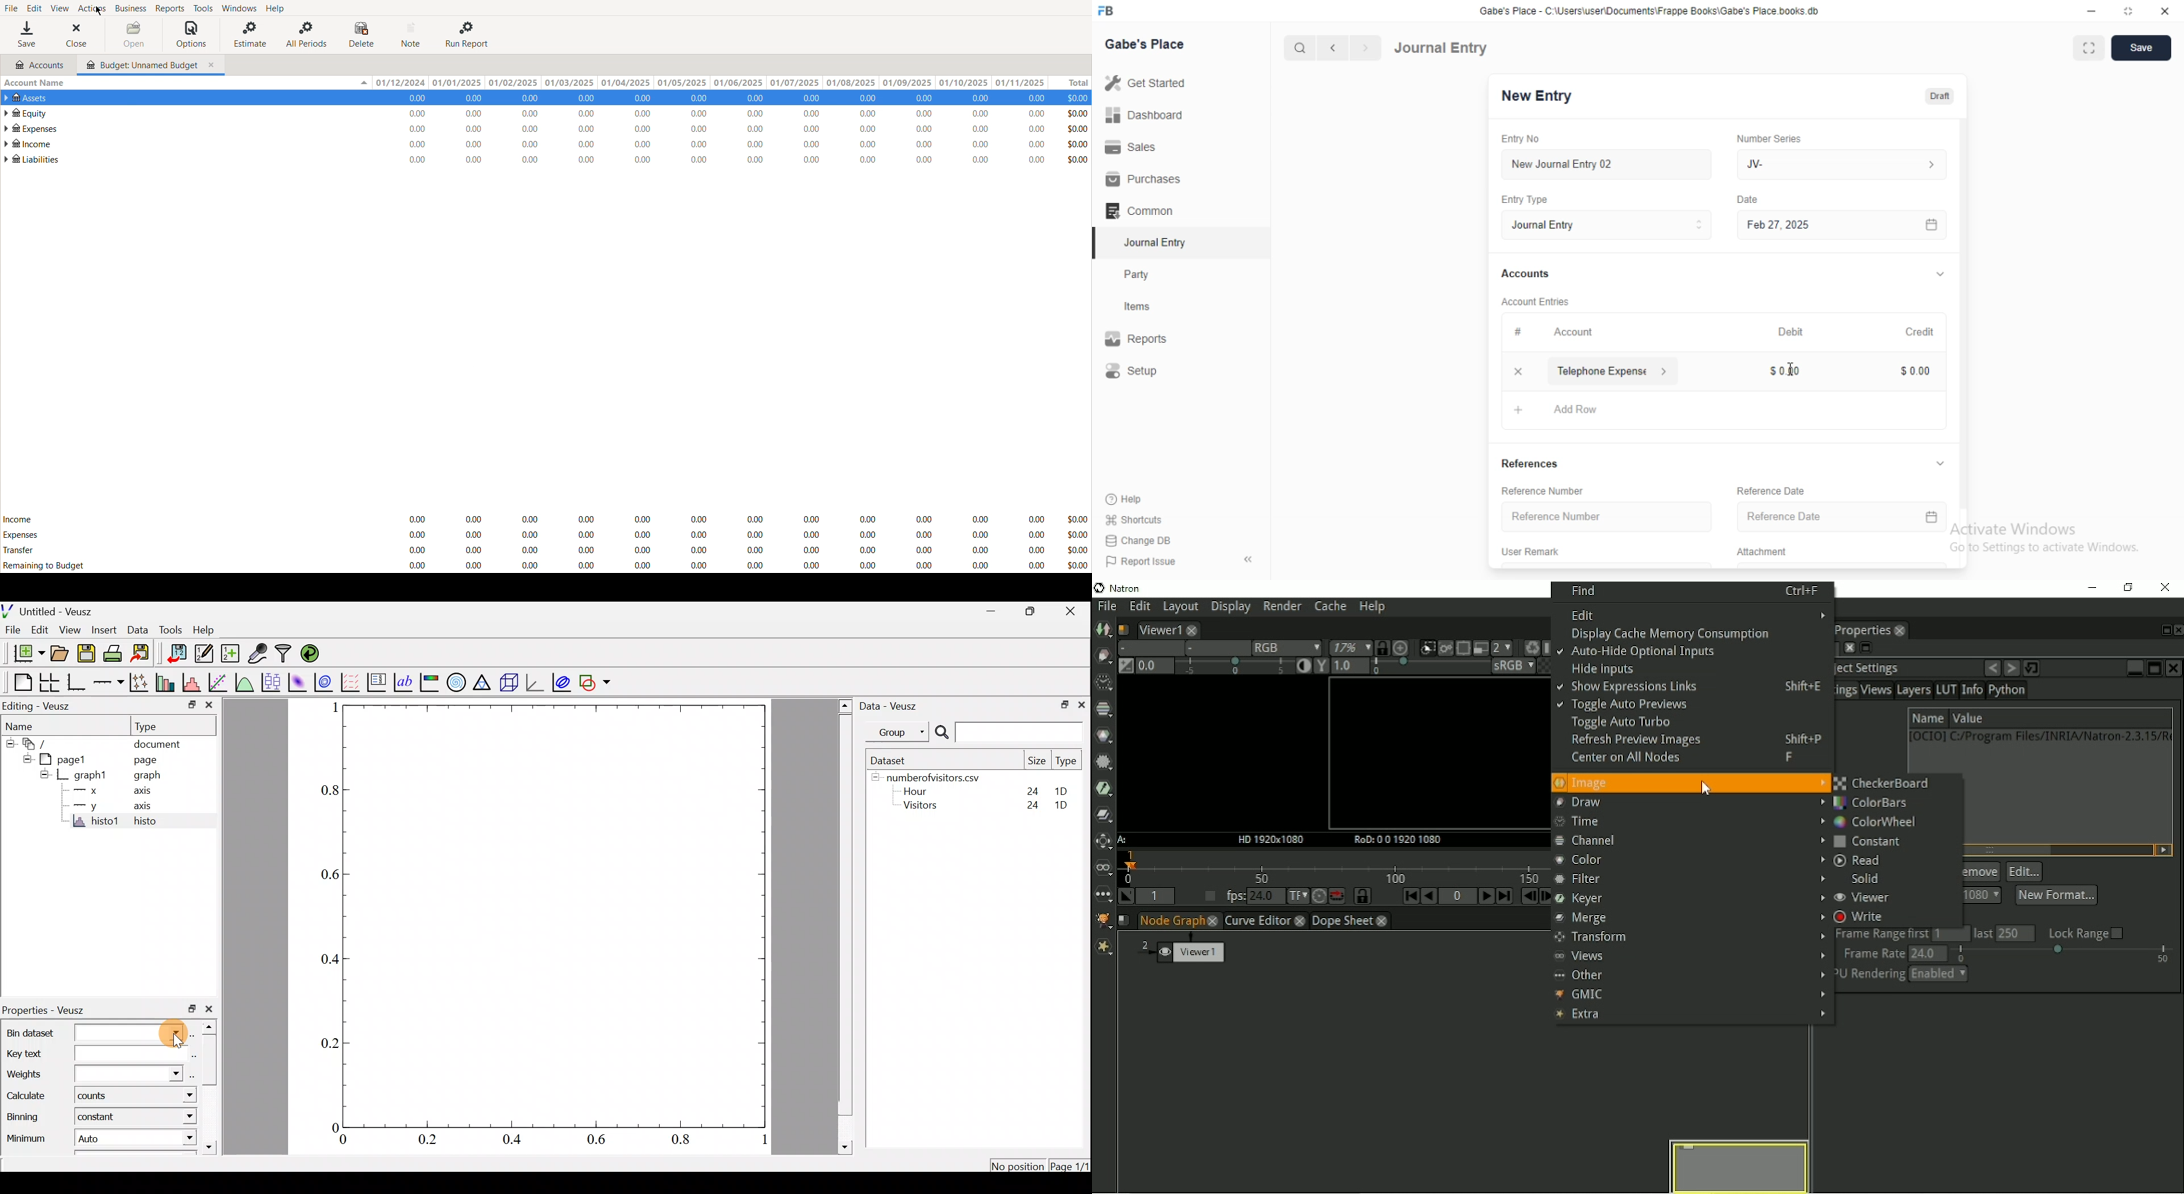 The width and height of the screenshot is (2184, 1204). What do you see at coordinates (1939, 97) in the screenshot?
I see `Draft` at bounding box center [1939, 97].